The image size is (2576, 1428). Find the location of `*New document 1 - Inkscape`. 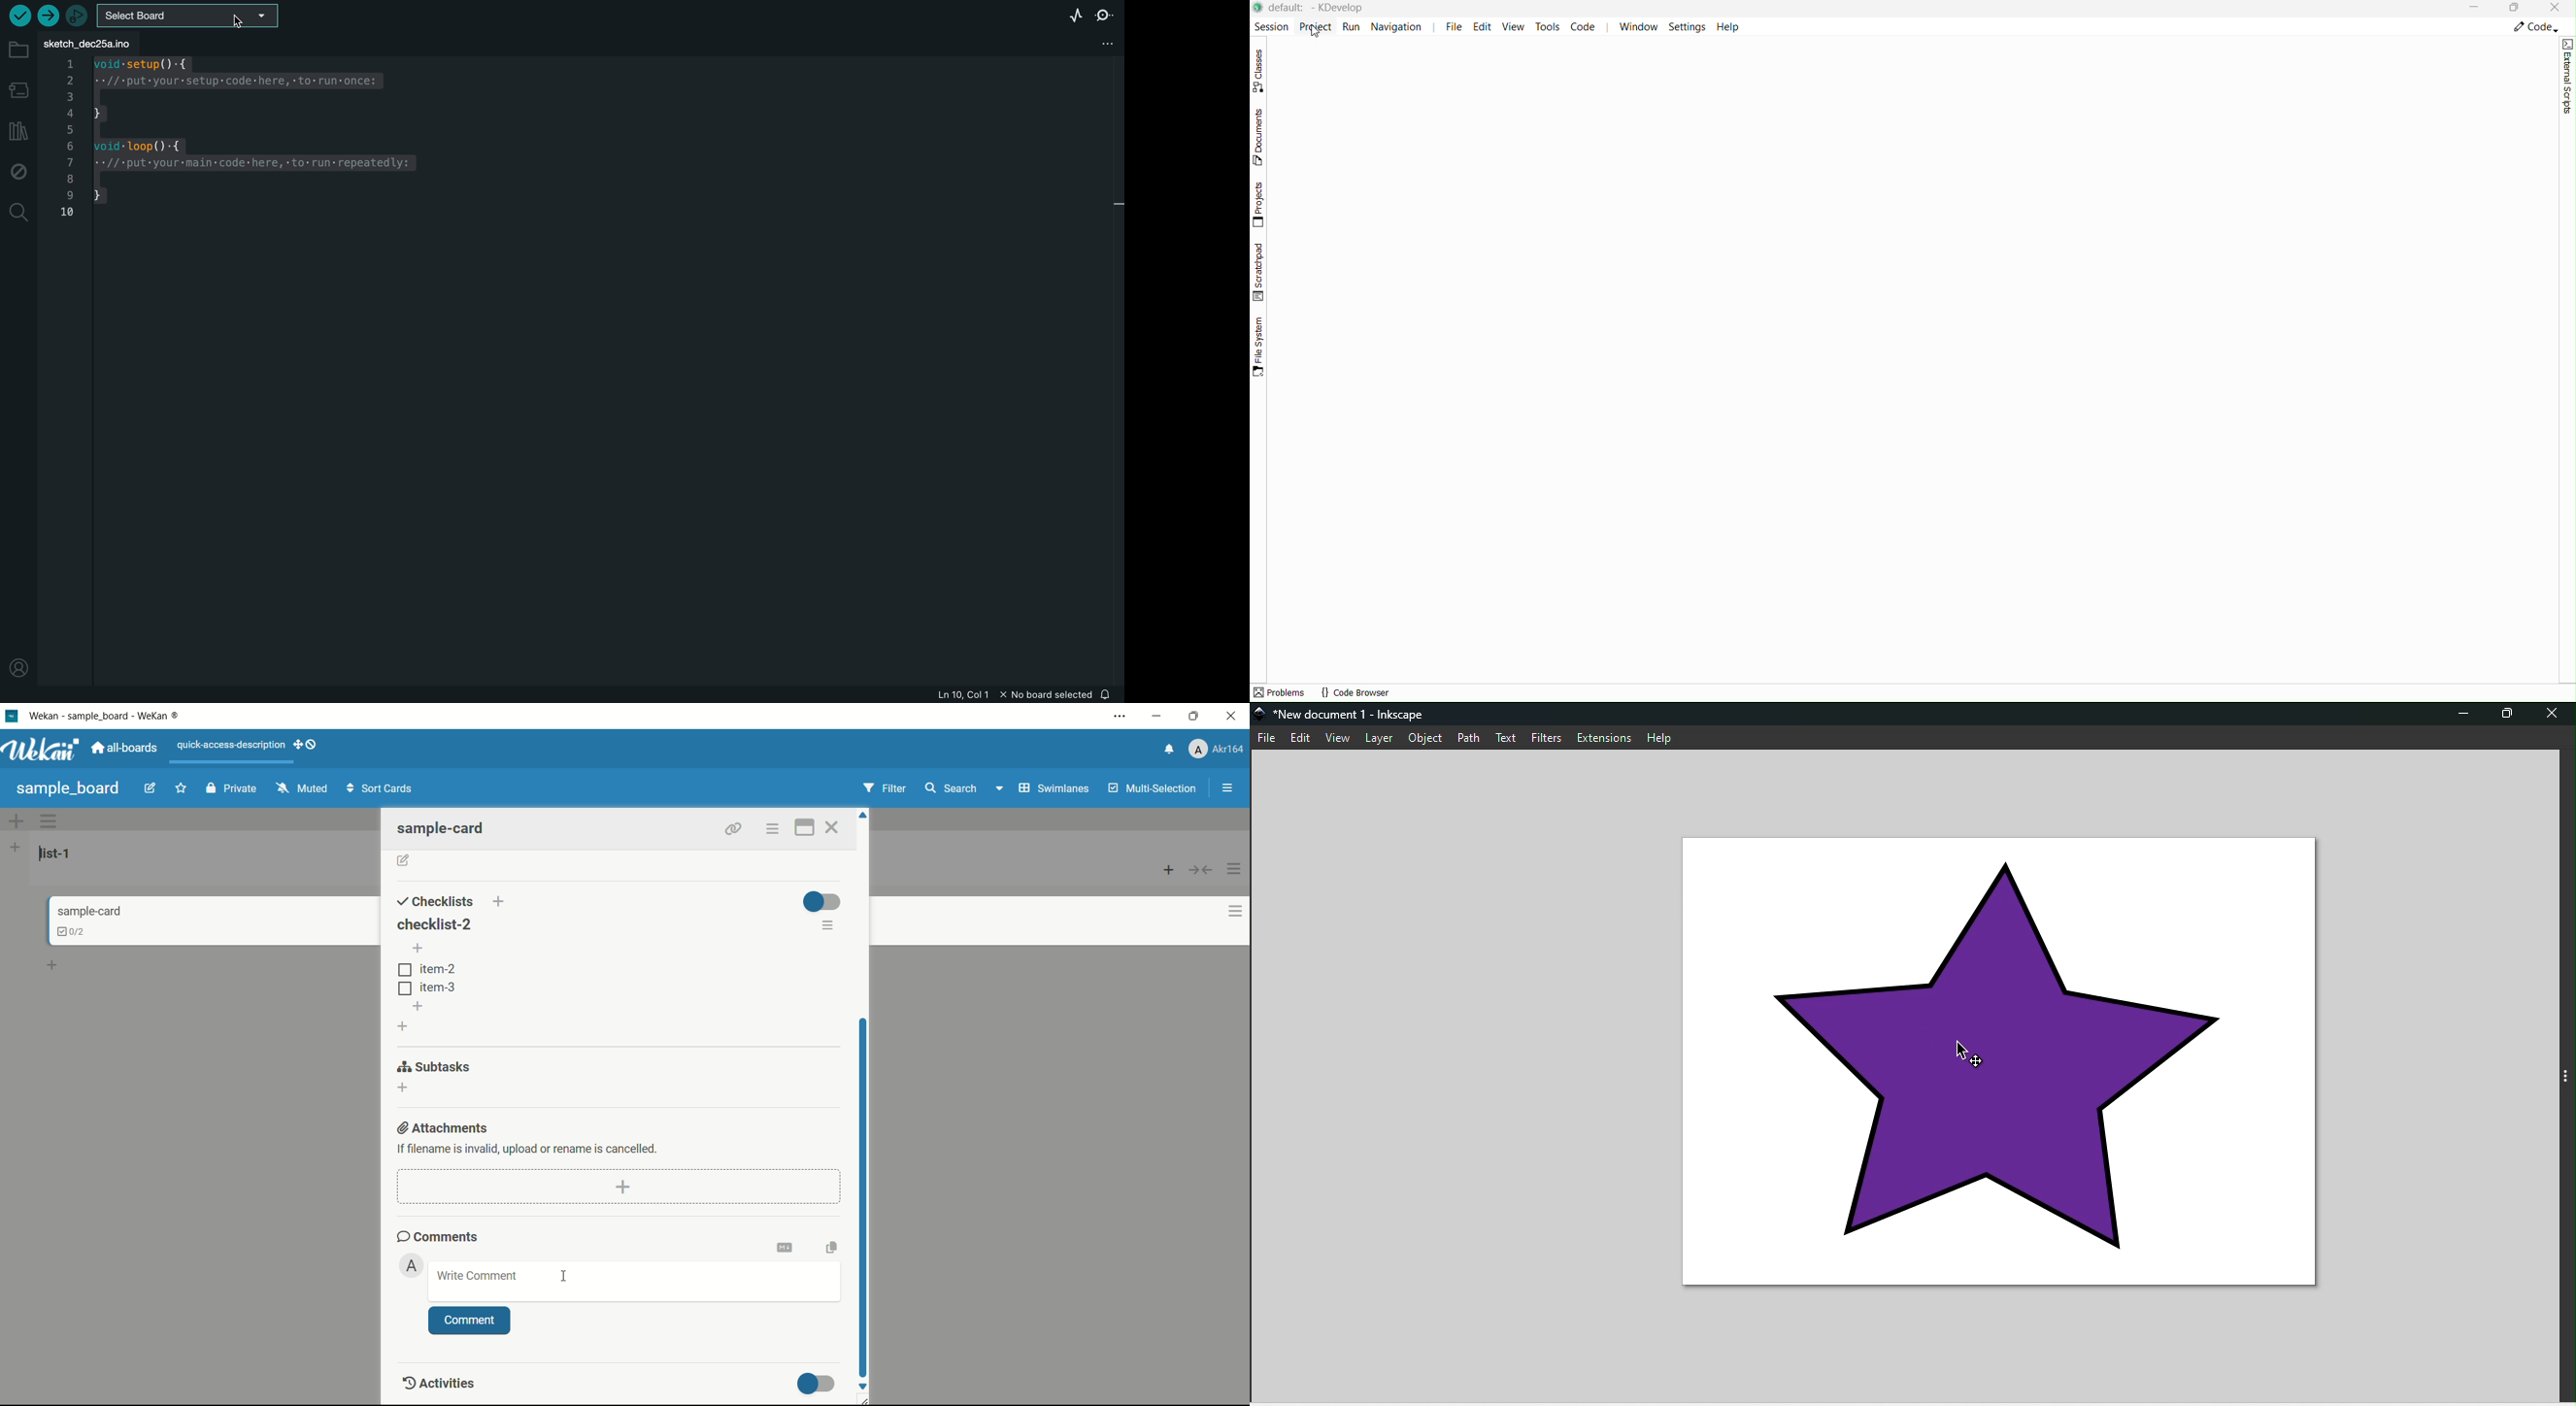

*New document 1 - Inkscape is located at coordinates (1352, 716).